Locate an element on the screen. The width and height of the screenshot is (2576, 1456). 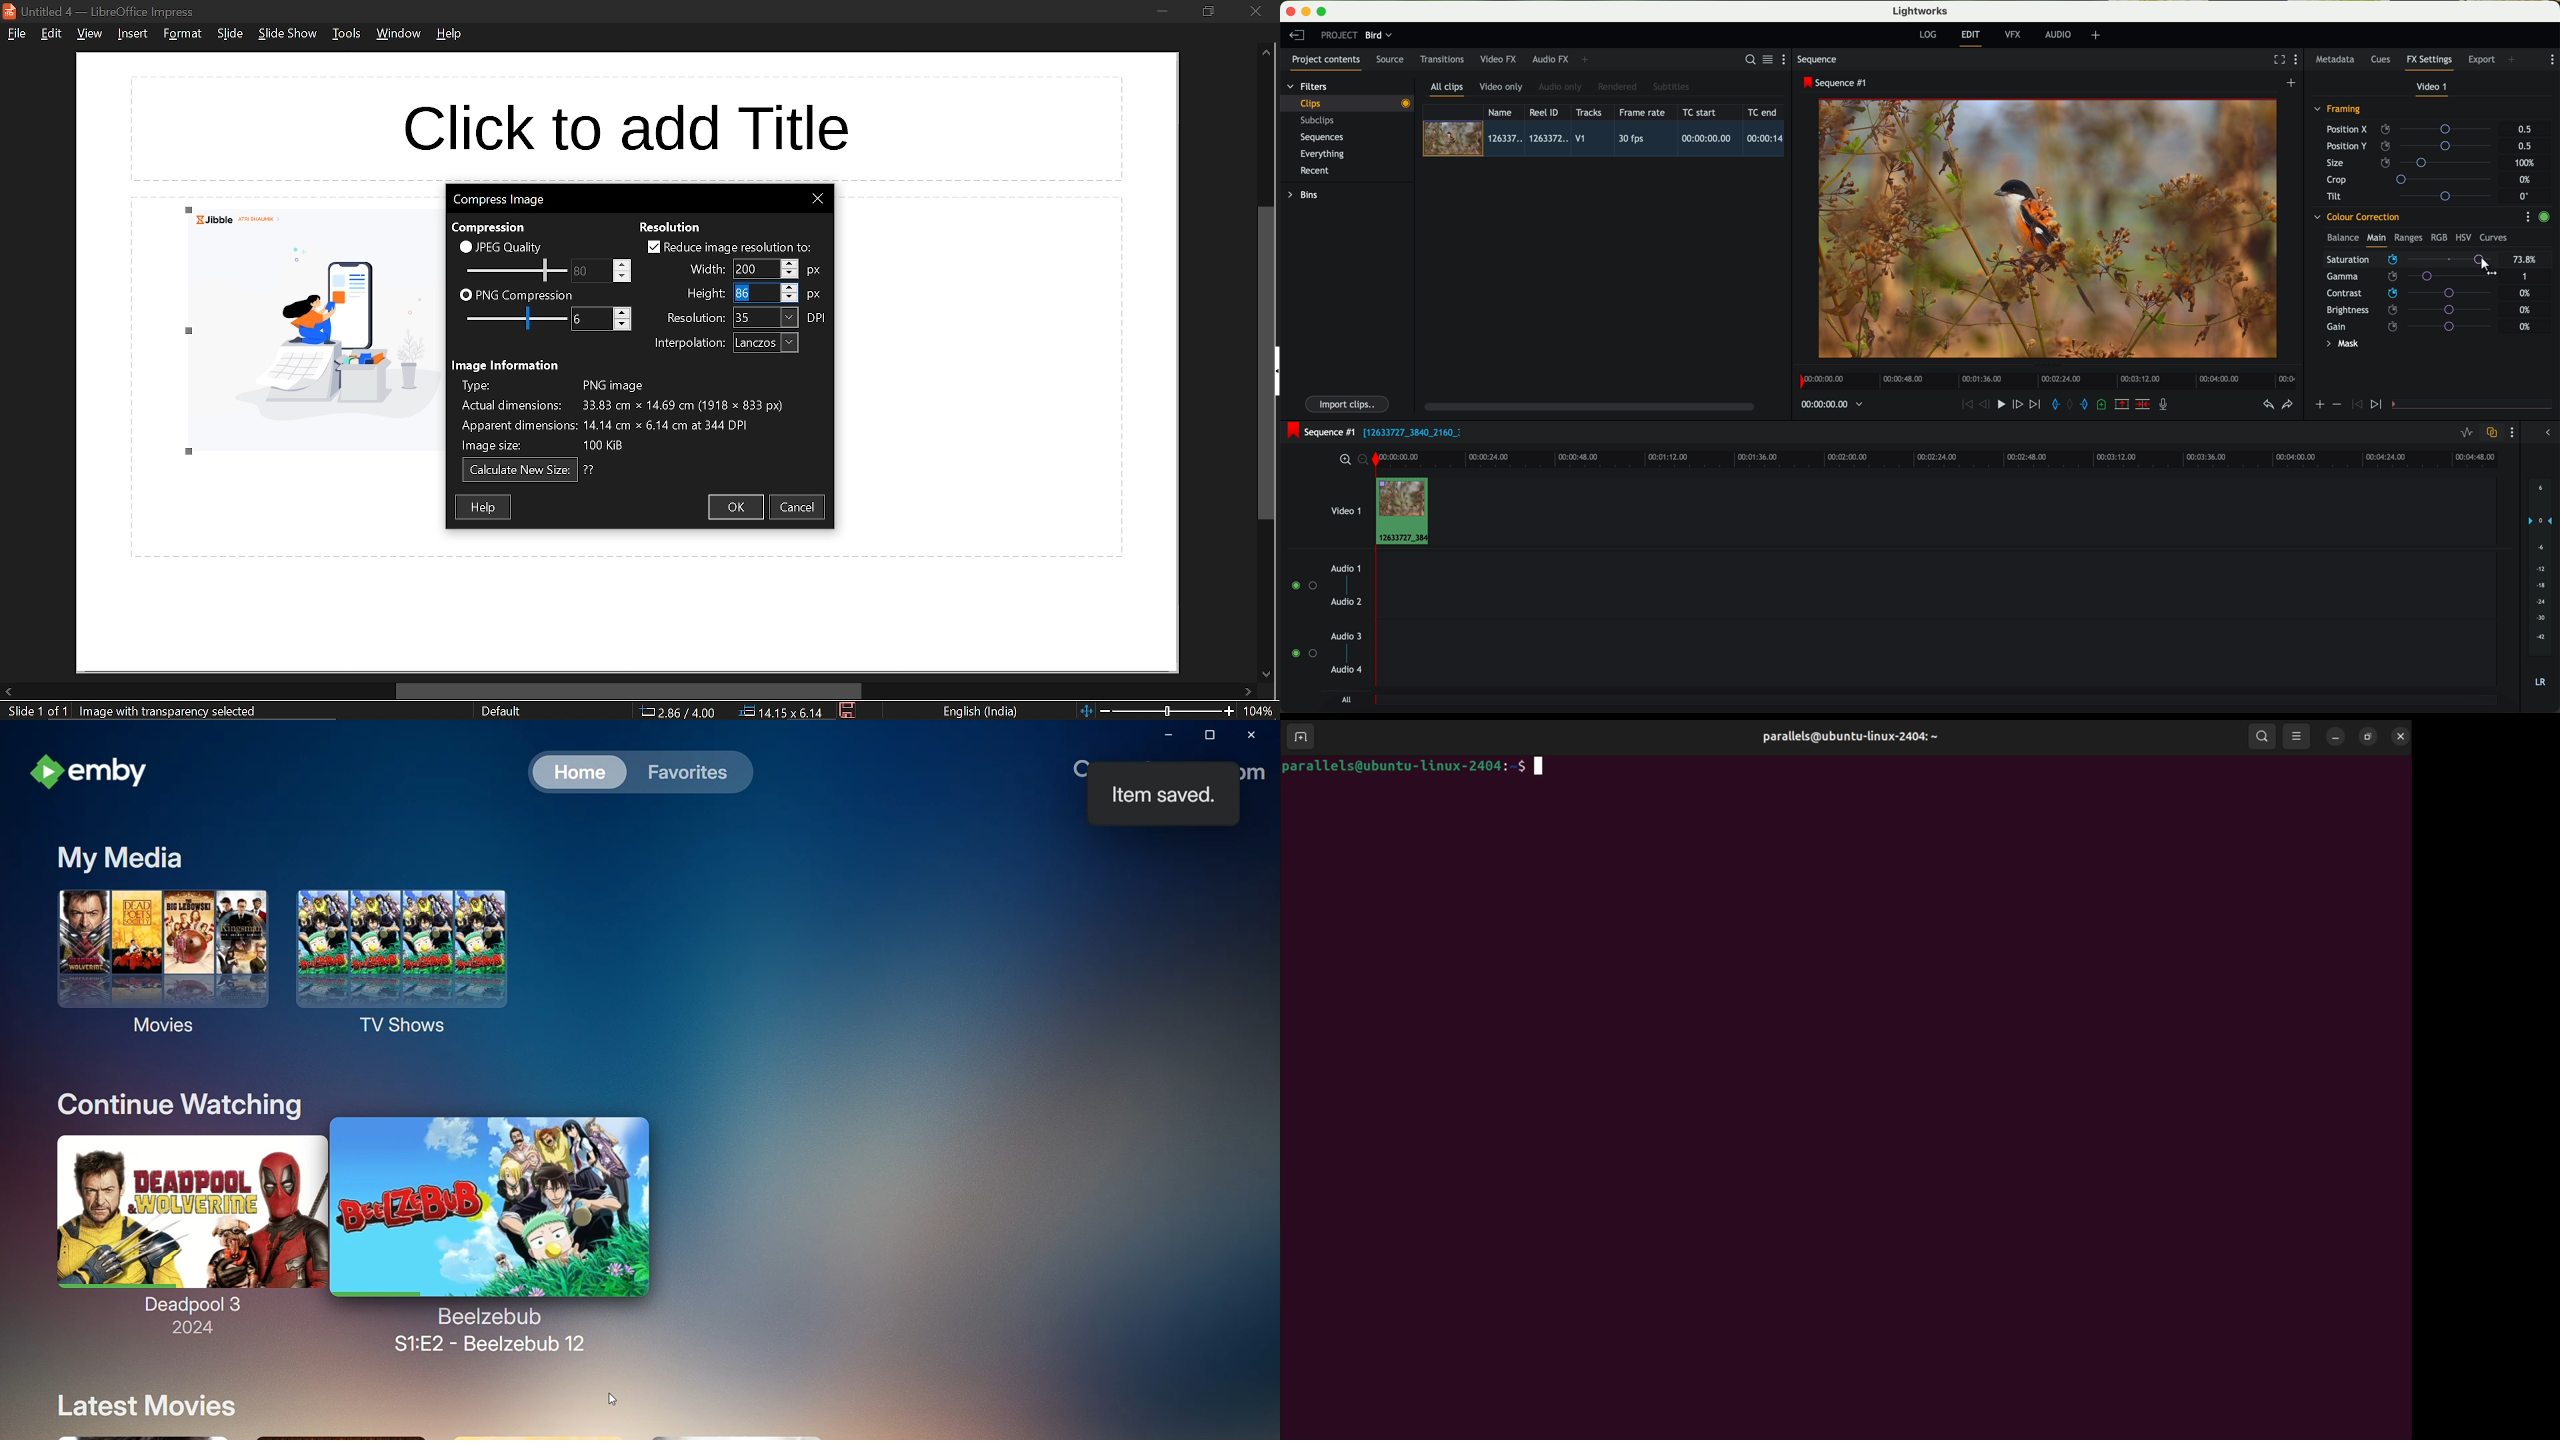
change zoom is located at coordinates (1157, 711).